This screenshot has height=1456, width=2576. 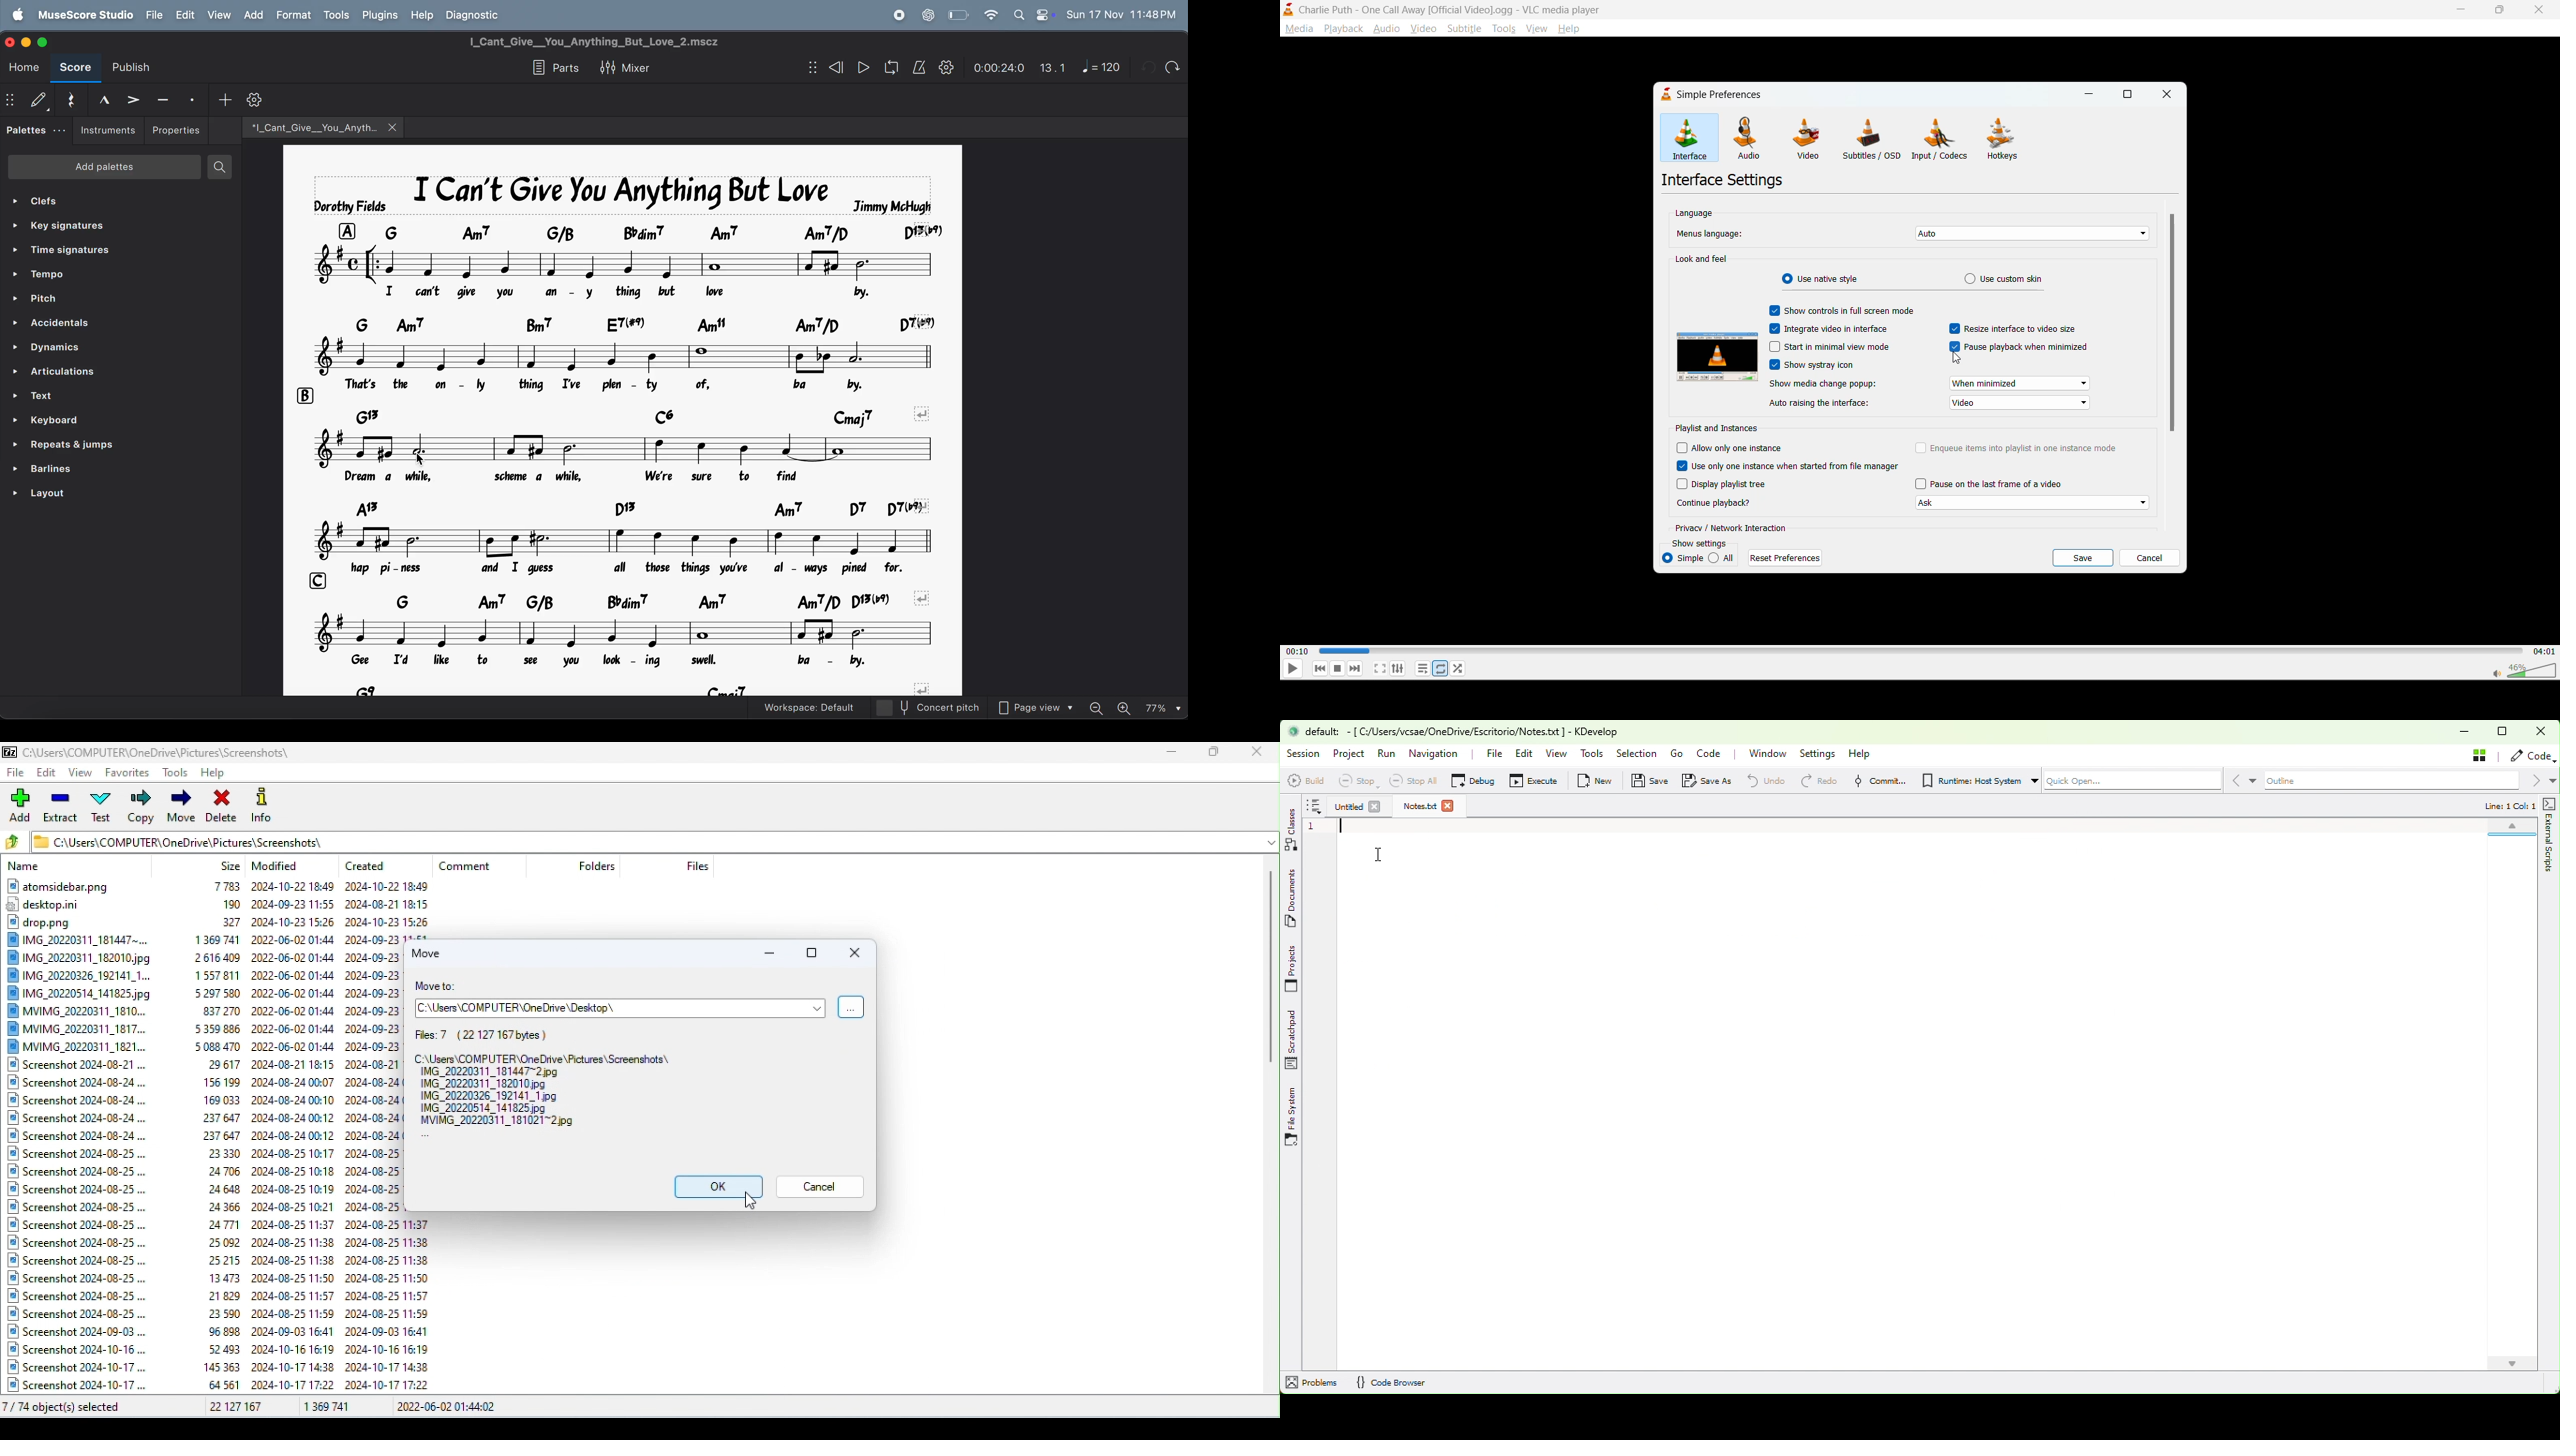 I want to click on Files, so click(x=697, y=865).